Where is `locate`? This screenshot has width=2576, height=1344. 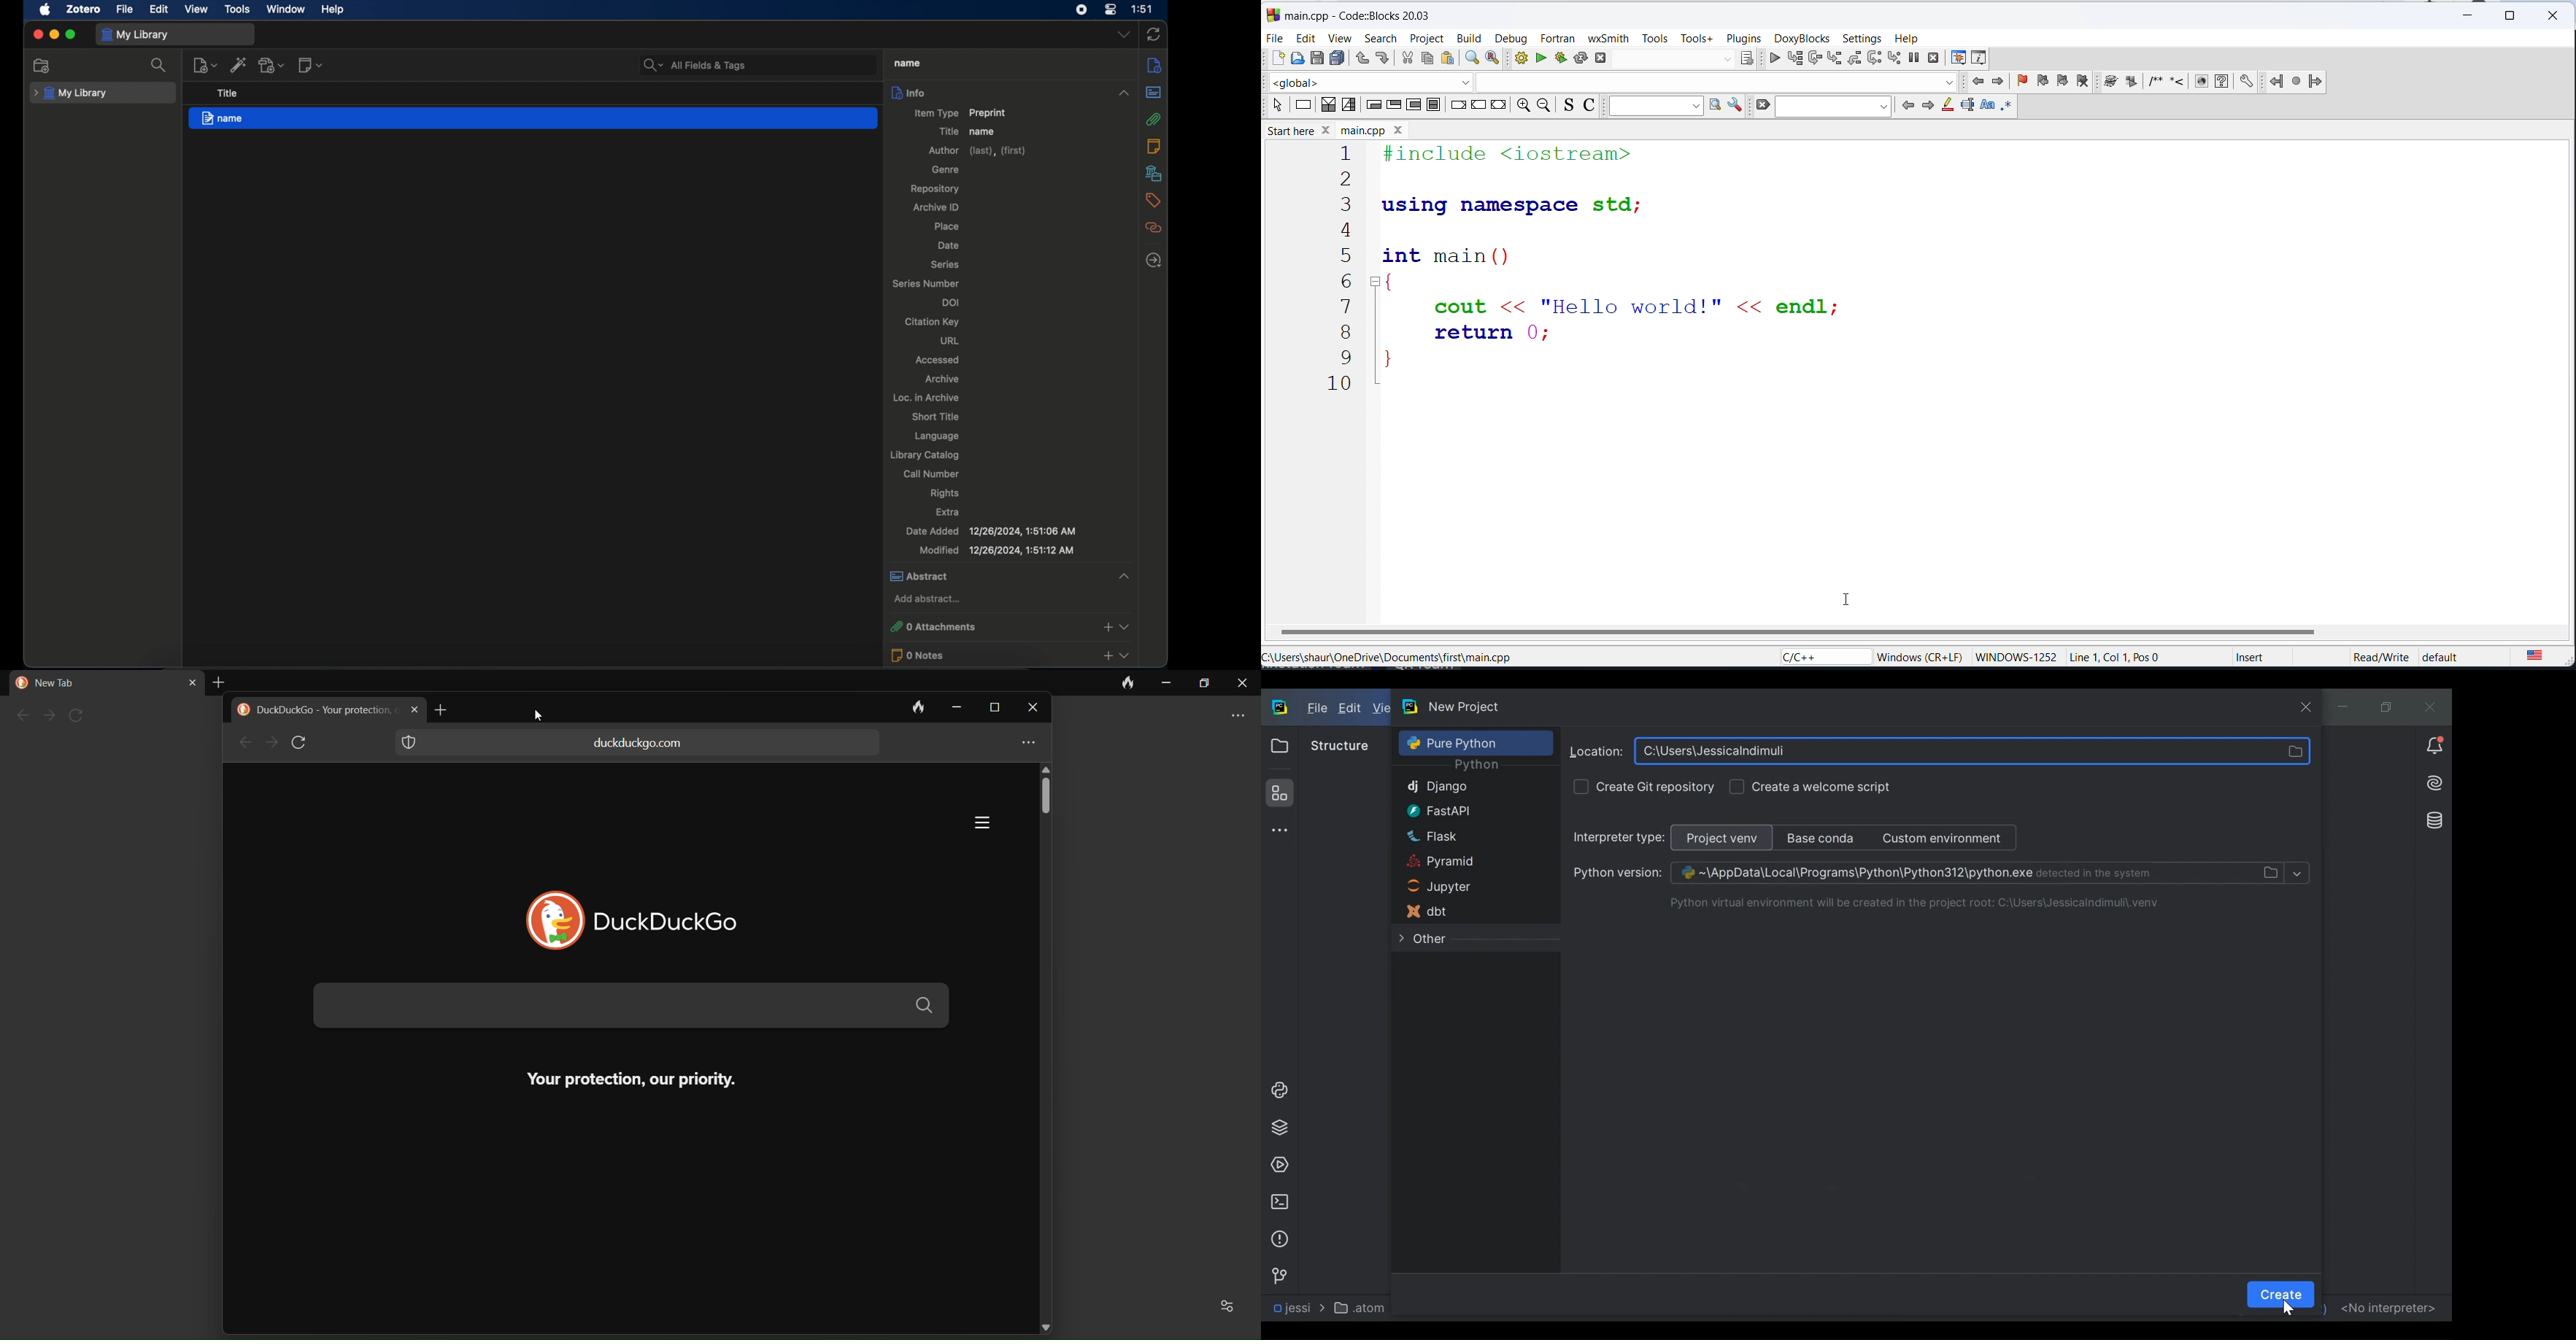
locate is located at coordinates (1154, 260).